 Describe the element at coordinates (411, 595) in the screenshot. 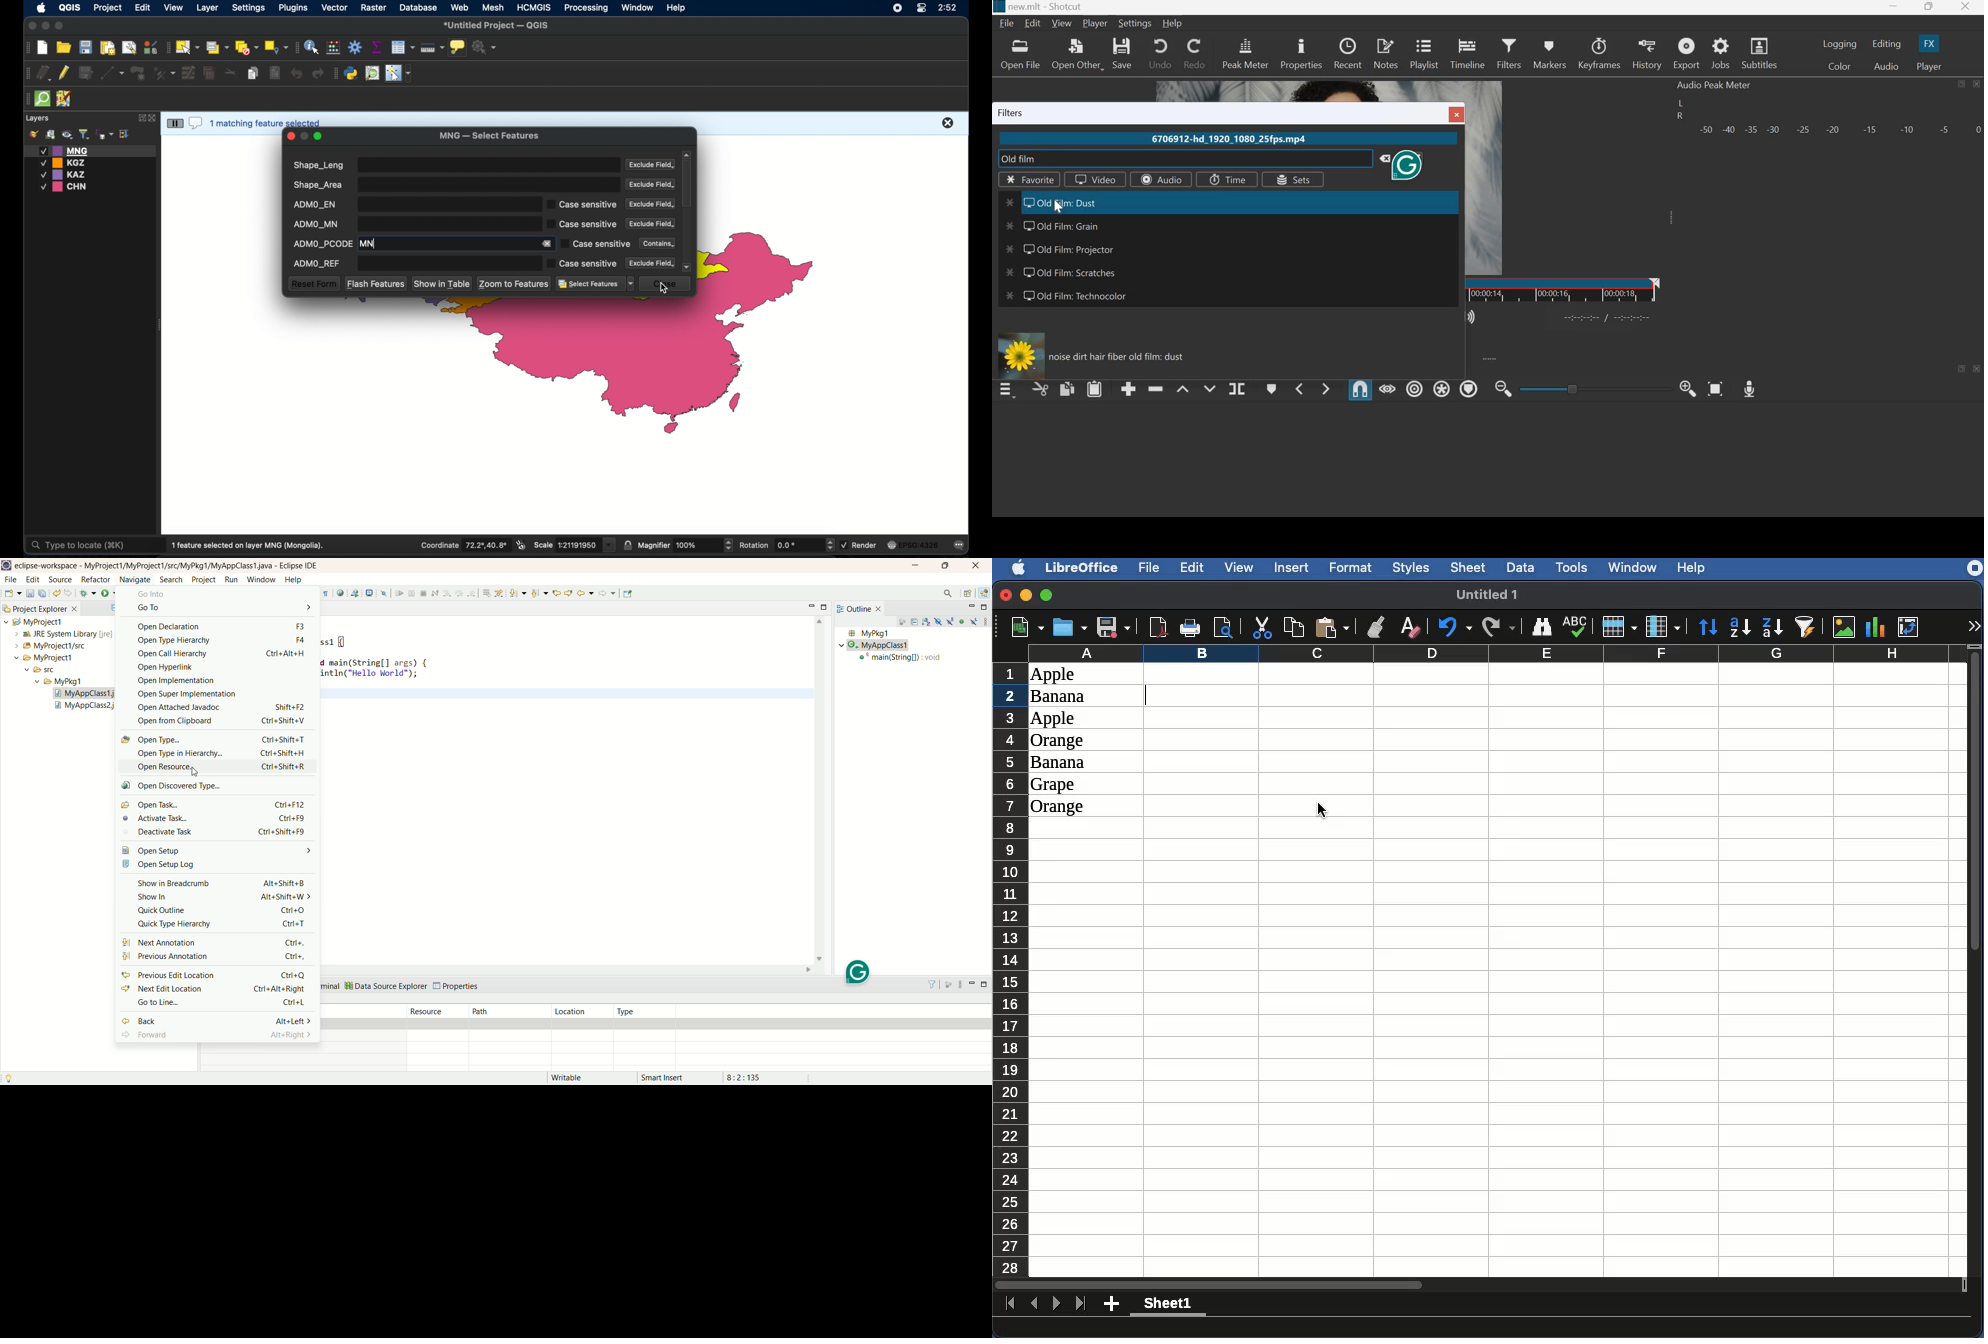

I see `suspend` at that location.